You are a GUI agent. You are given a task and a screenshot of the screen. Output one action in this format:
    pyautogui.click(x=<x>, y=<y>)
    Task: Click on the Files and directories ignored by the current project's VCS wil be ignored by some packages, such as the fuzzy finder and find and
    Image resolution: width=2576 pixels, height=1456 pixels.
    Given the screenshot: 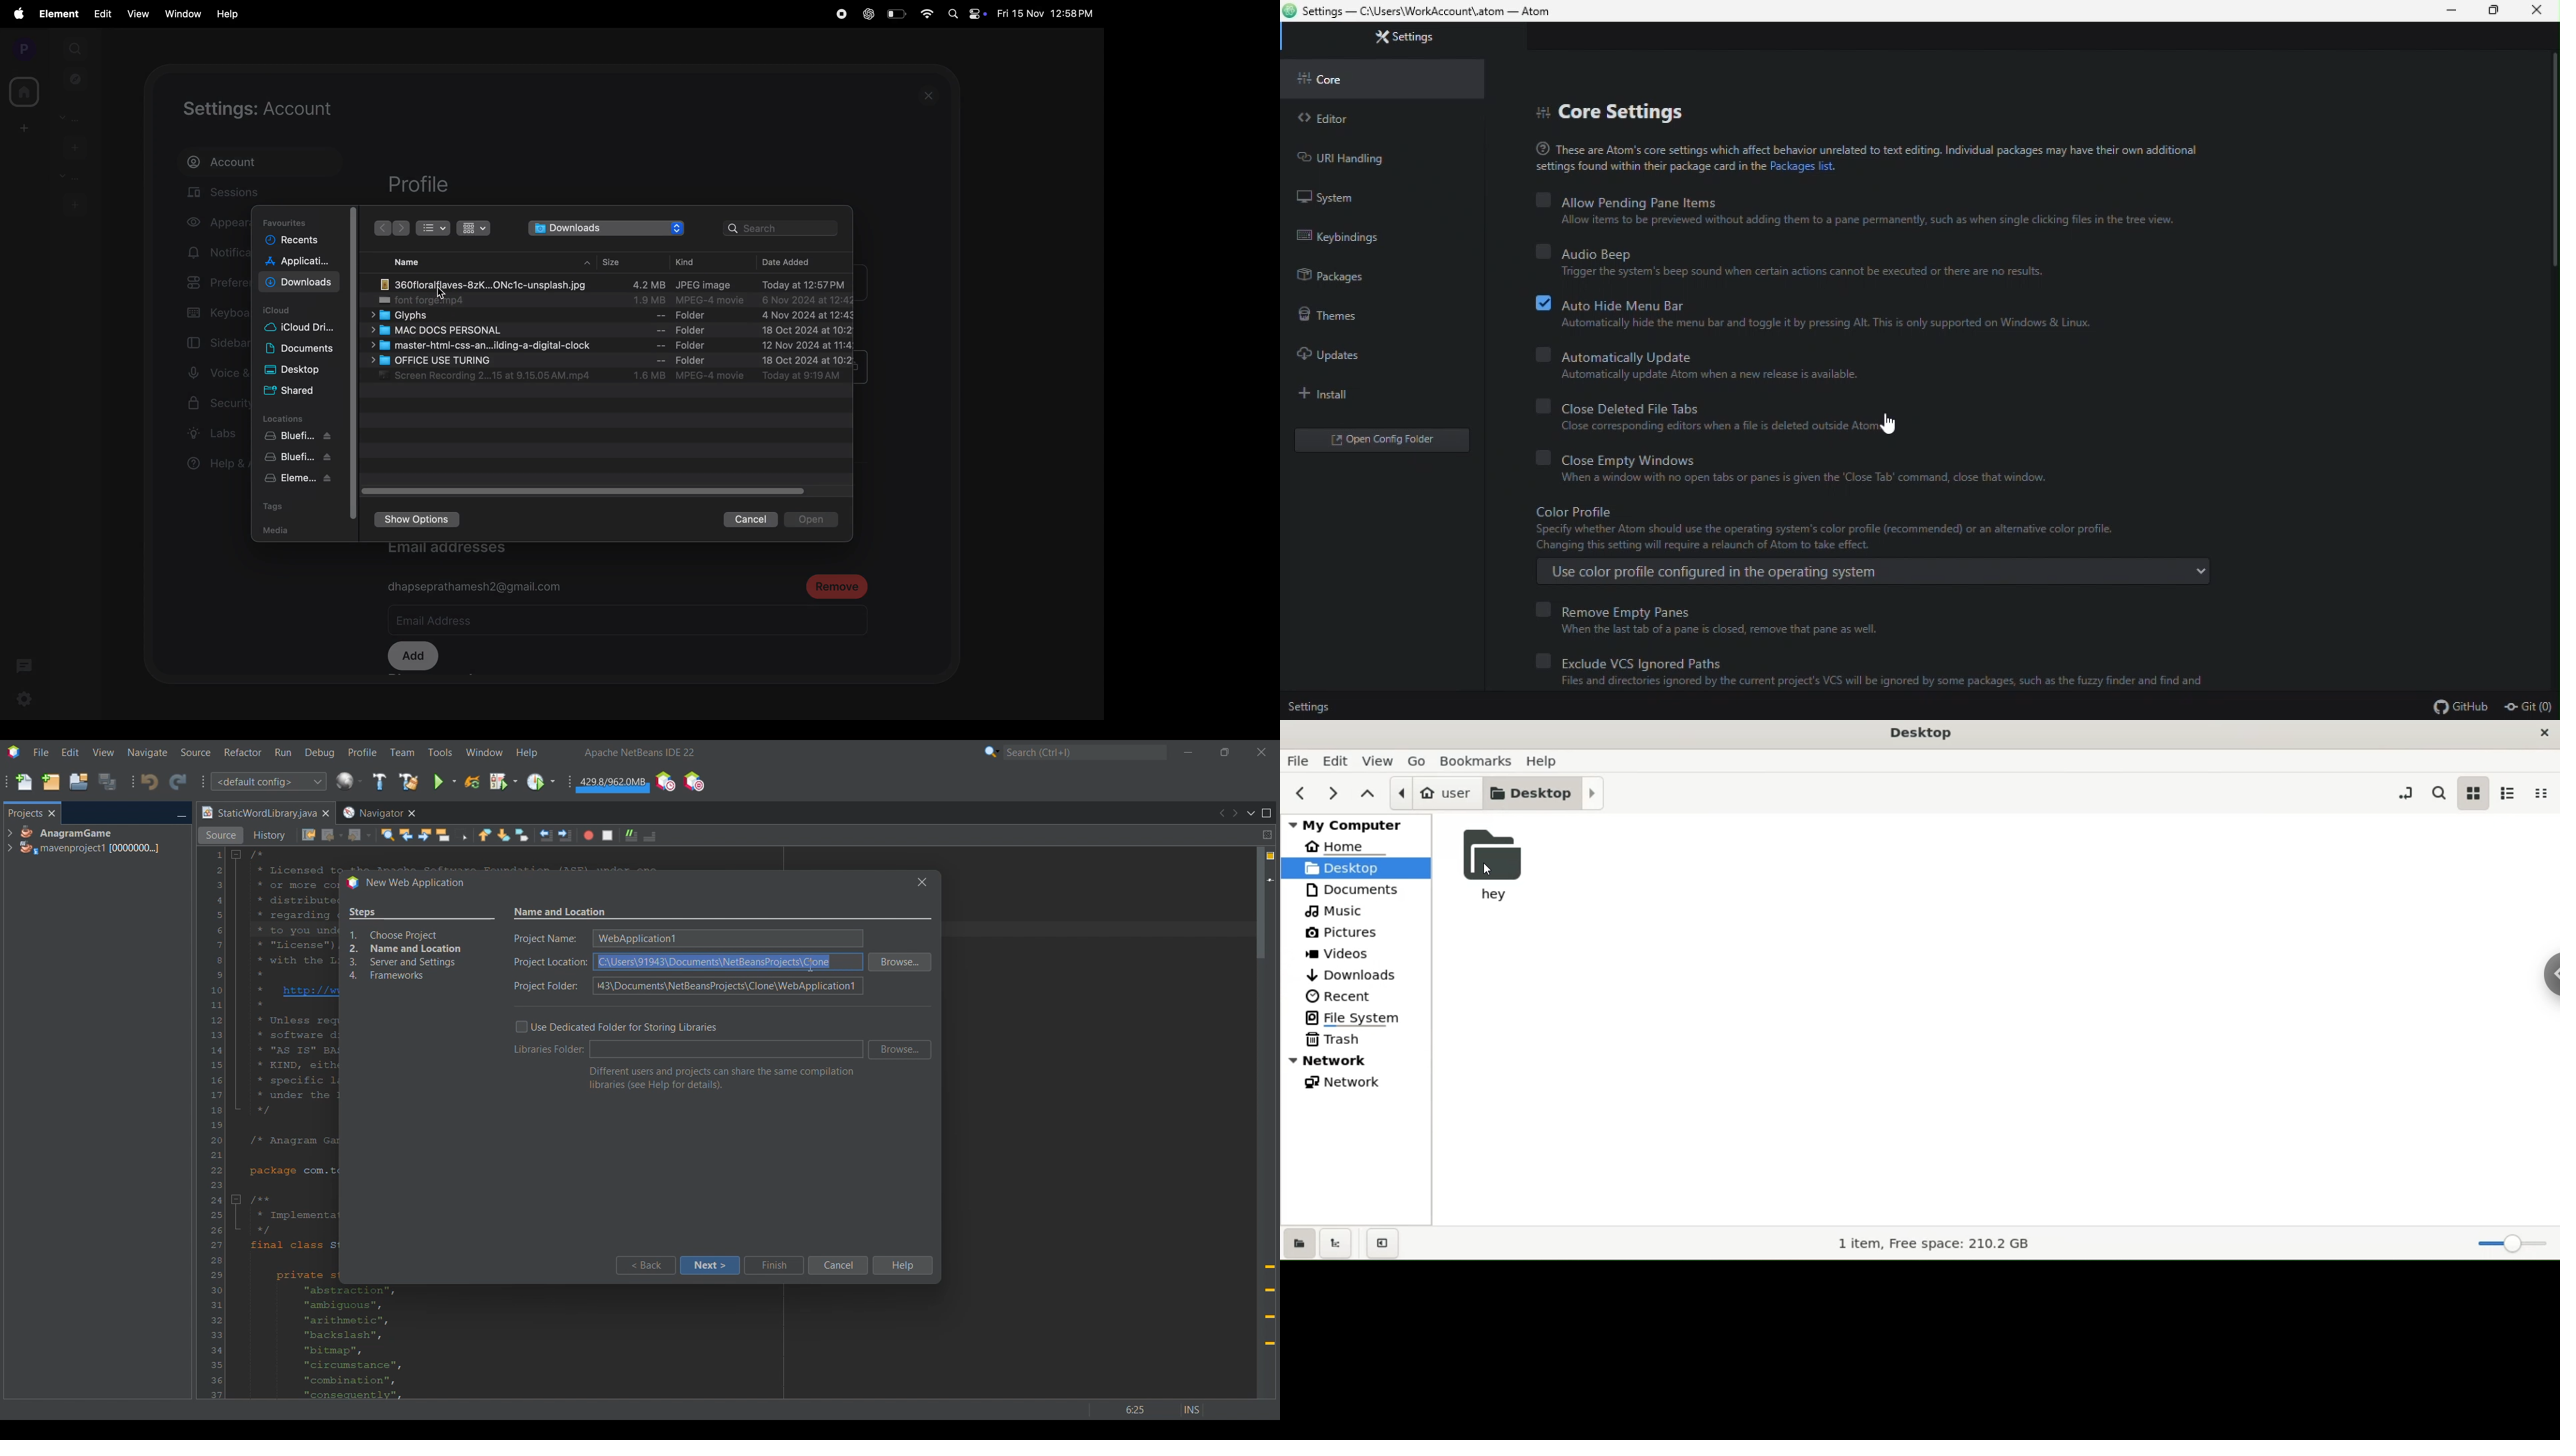 What is the action you would take?
    pyautogui.click(x=1862, y=683)
    